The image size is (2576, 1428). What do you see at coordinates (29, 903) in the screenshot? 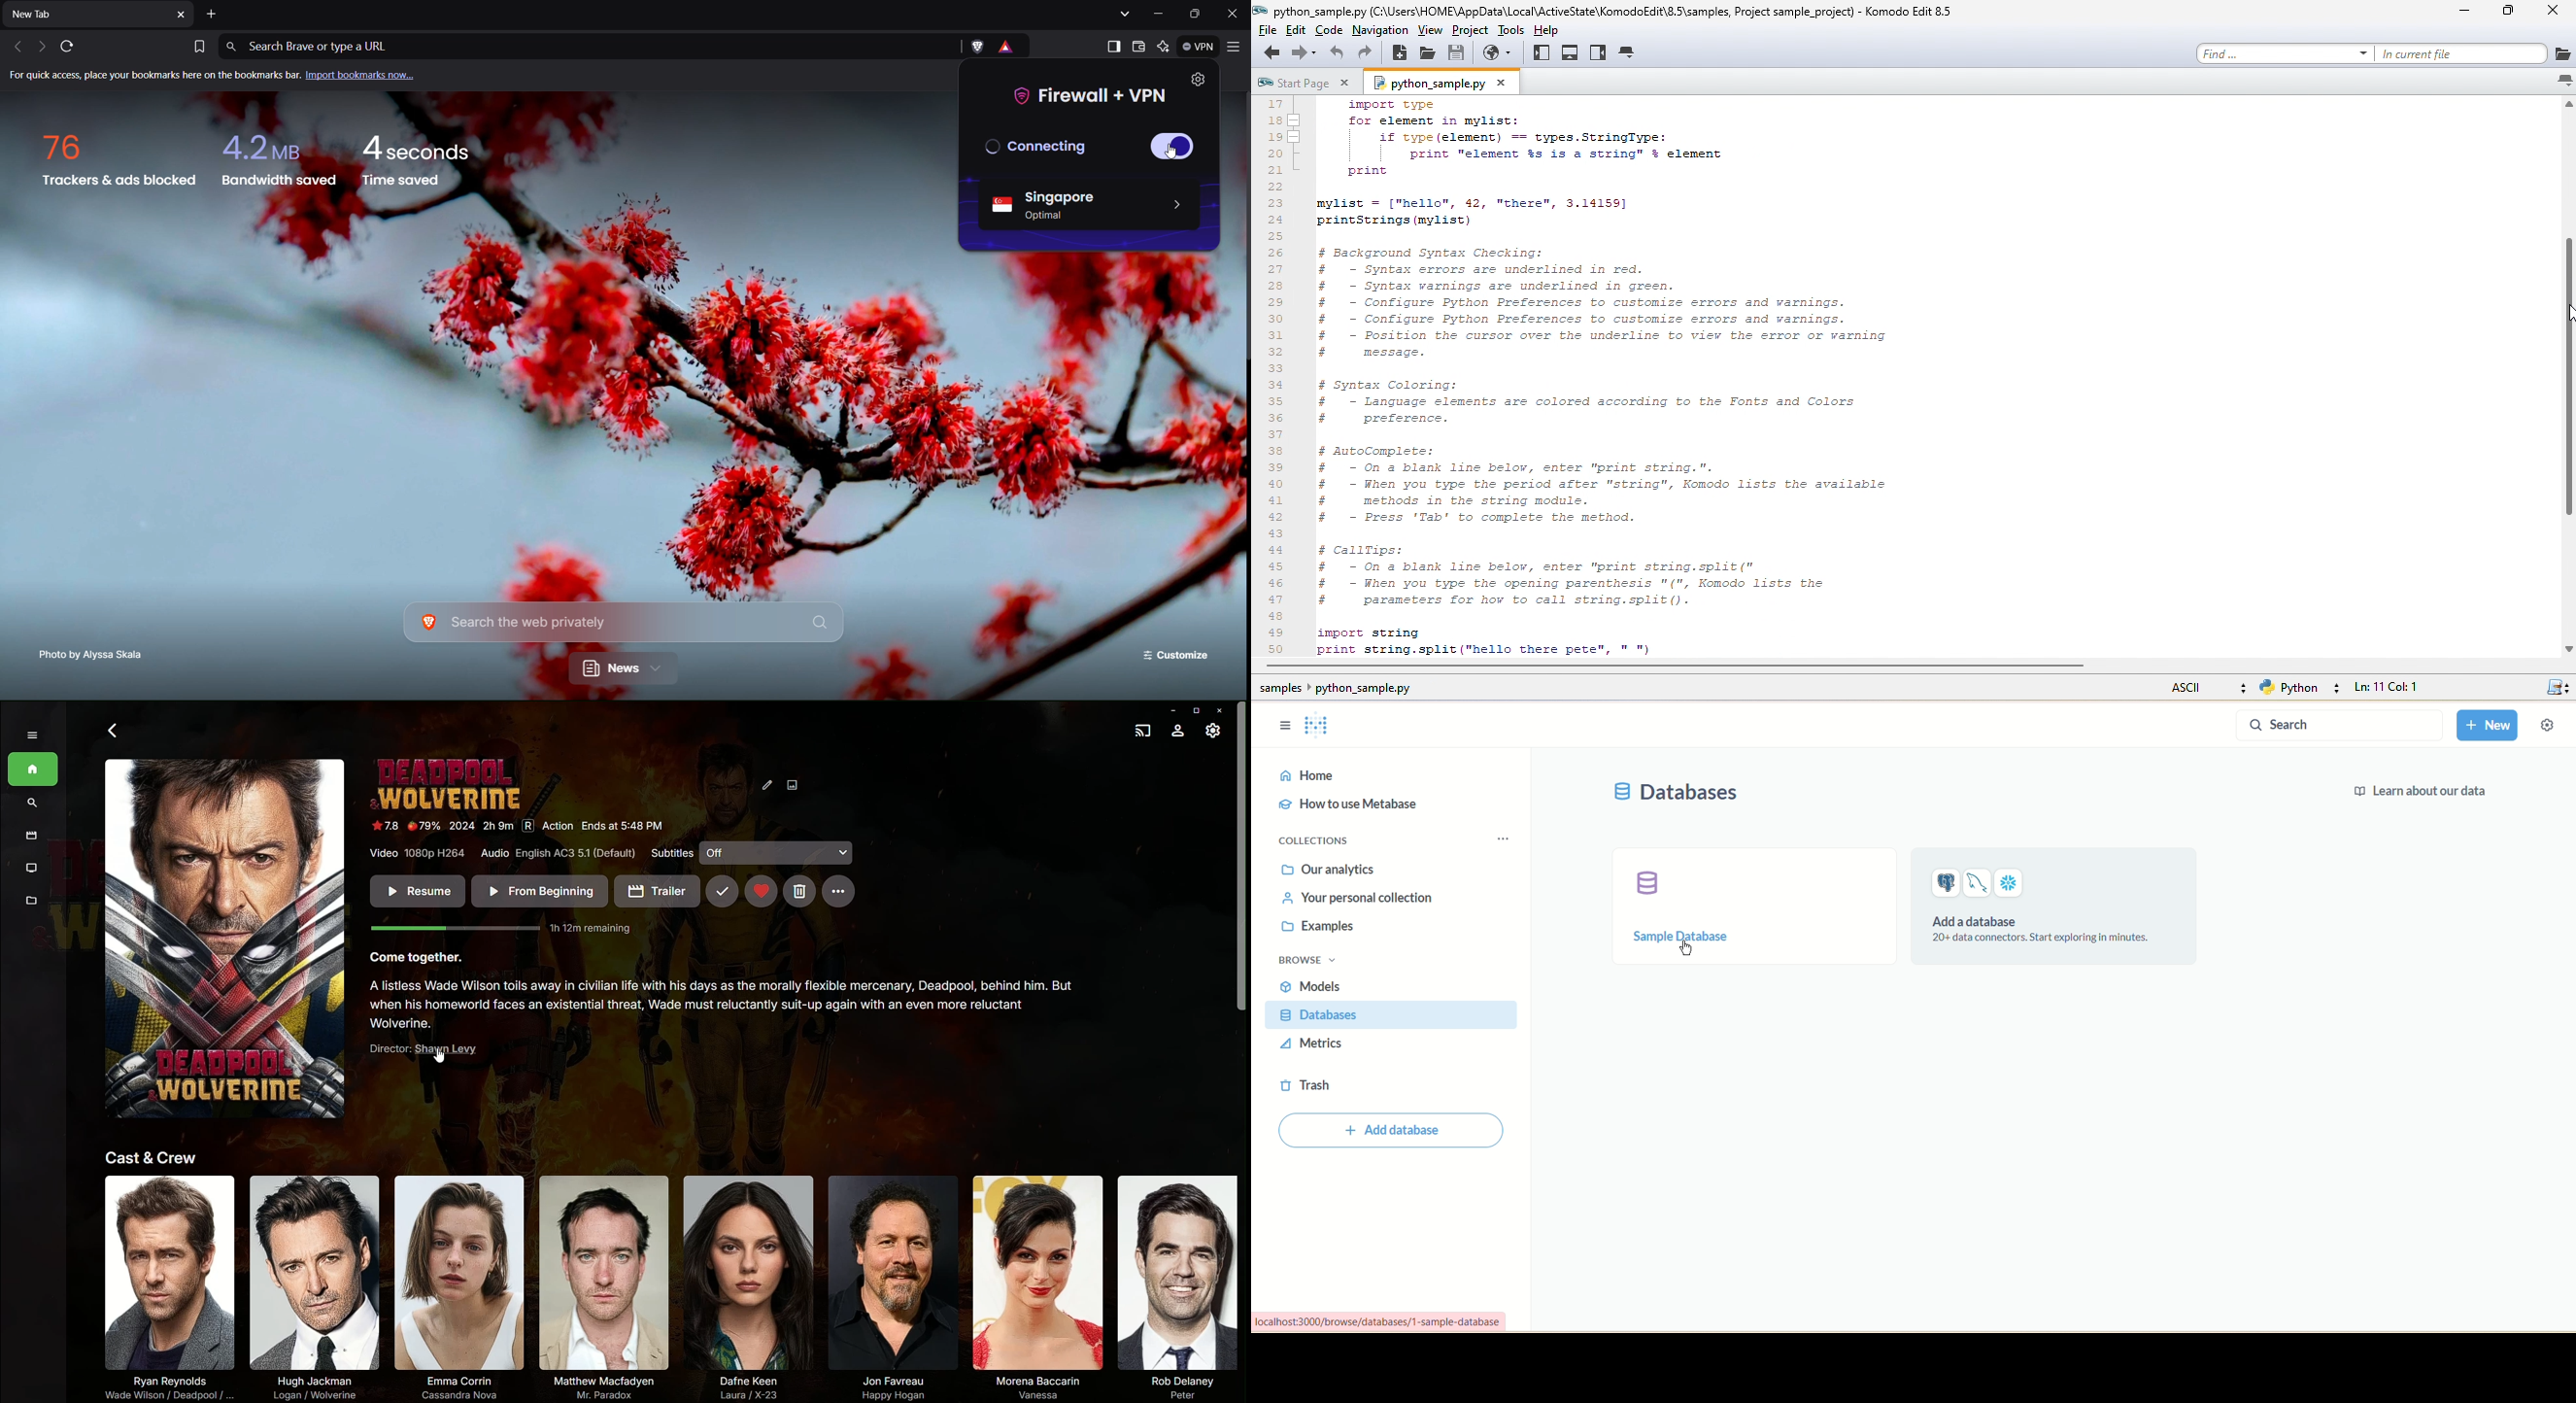
I see `Metadata` at bounding box center [29, 903].